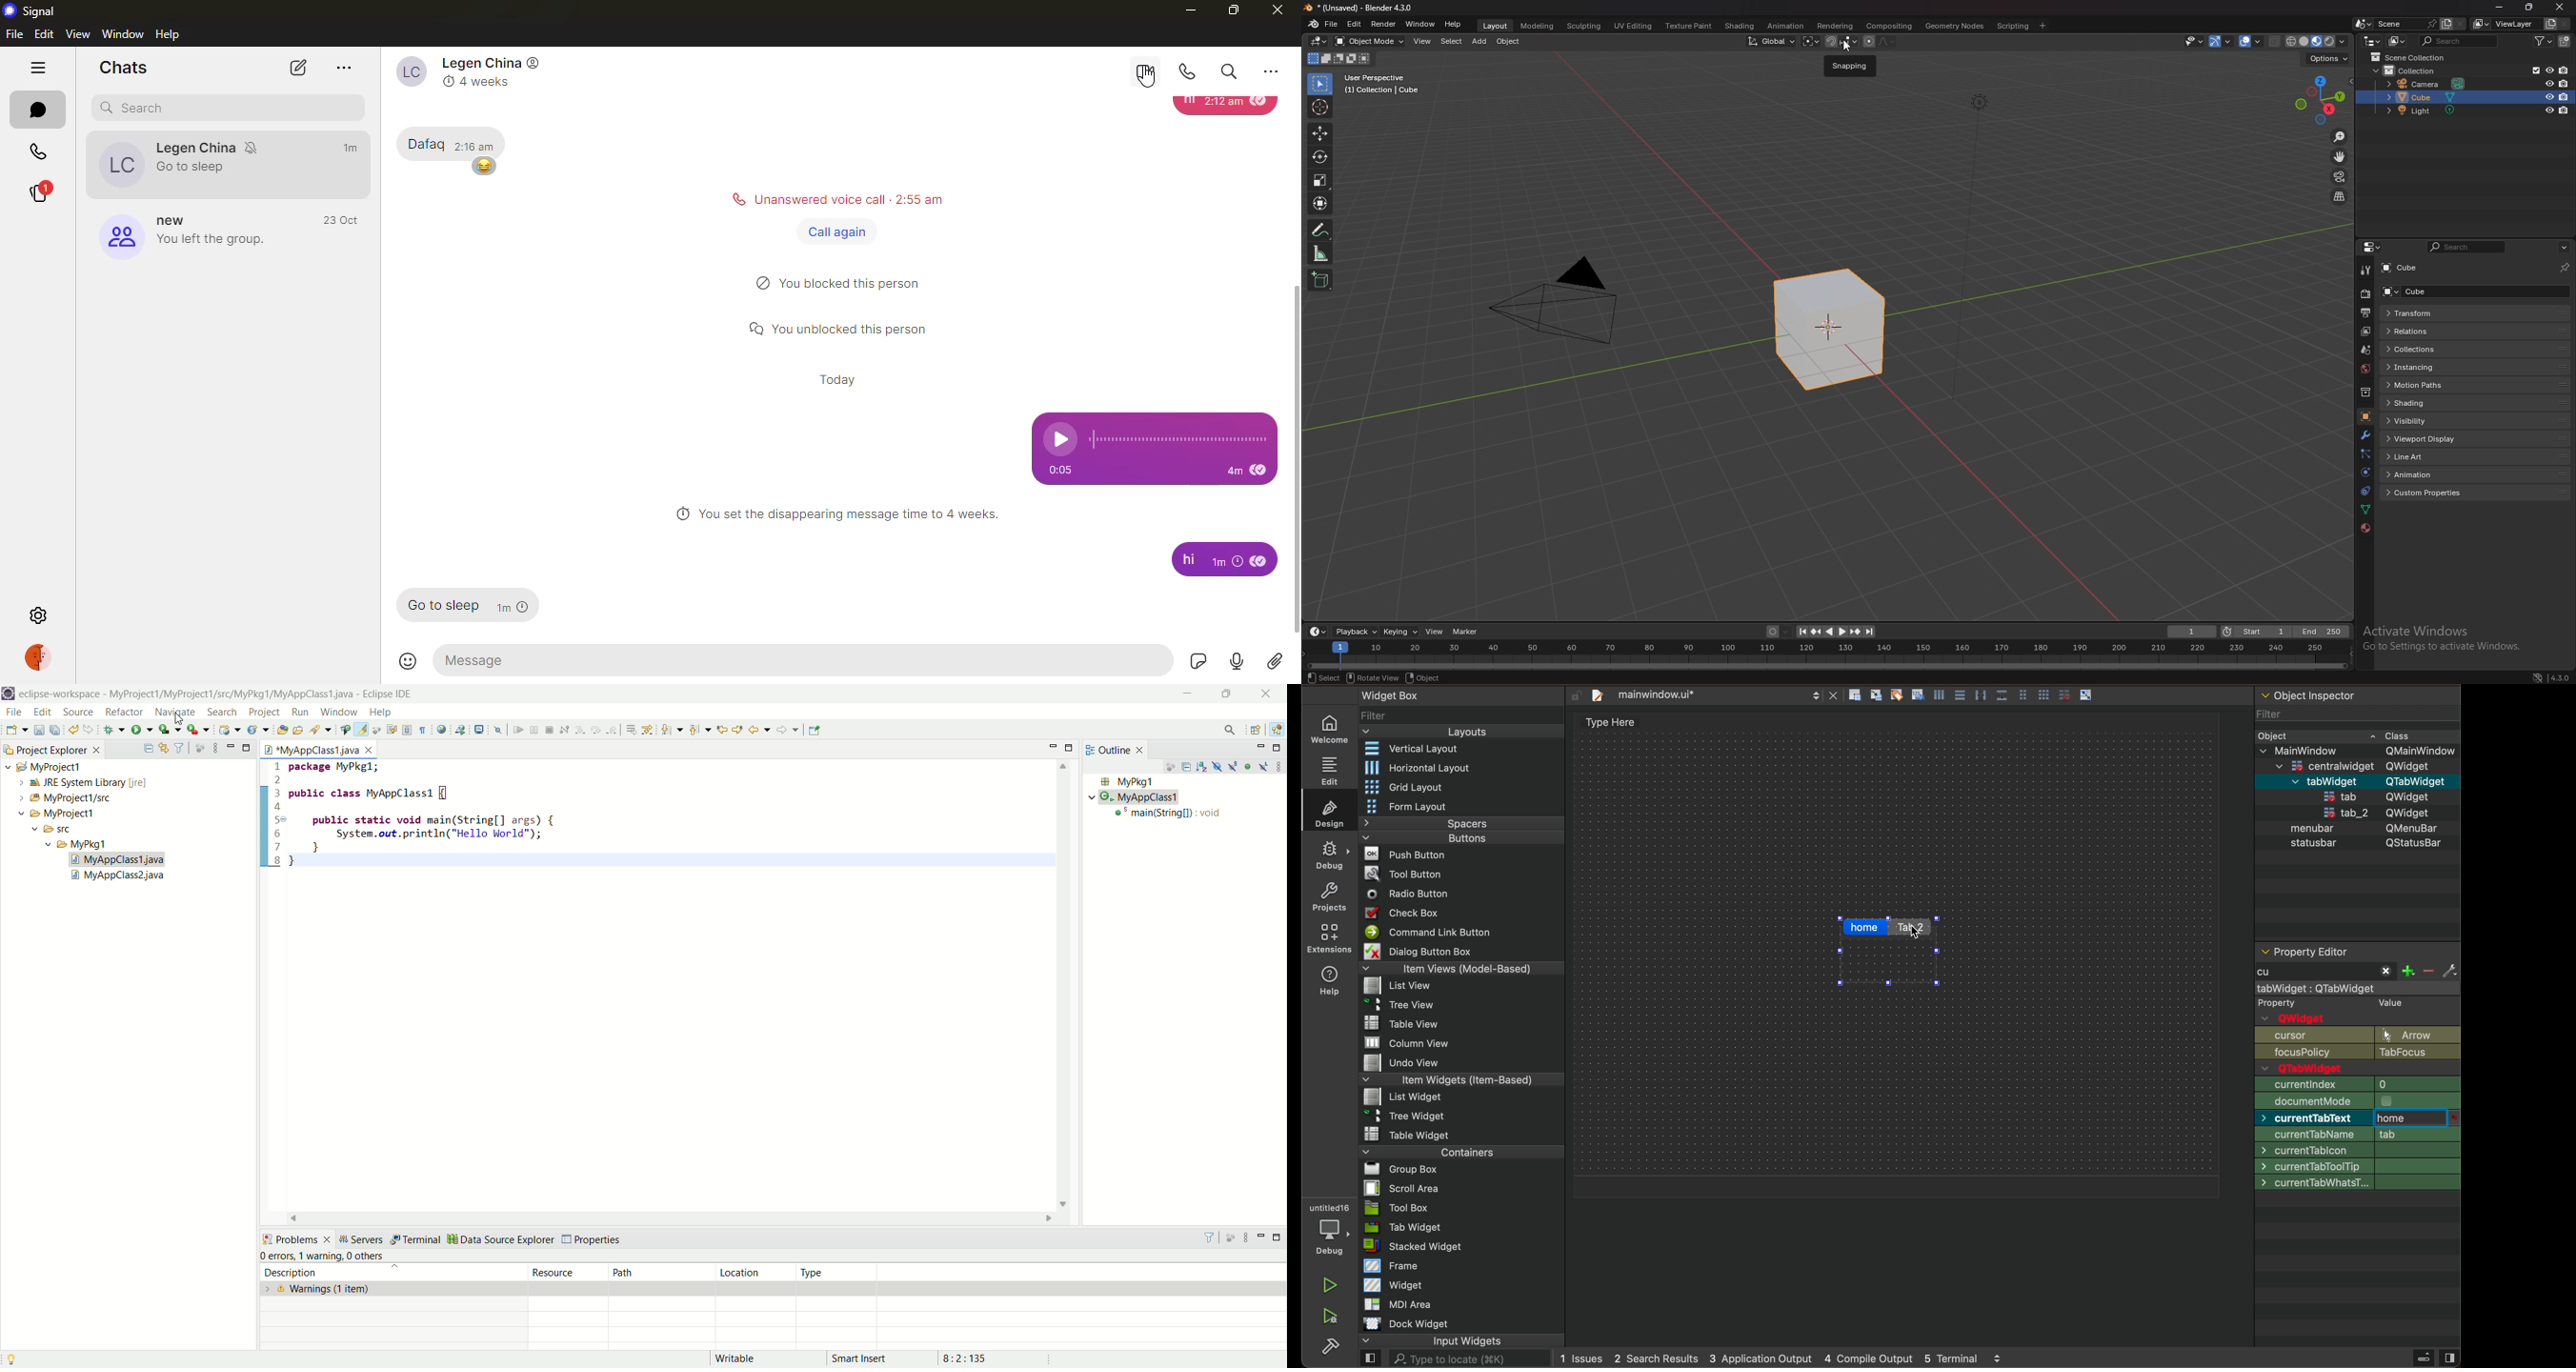 The height and width of the screenshot is (1372, 2576). Describe the element at coordinates (2421, 331) in the screenshot. I see `relations` at that location.